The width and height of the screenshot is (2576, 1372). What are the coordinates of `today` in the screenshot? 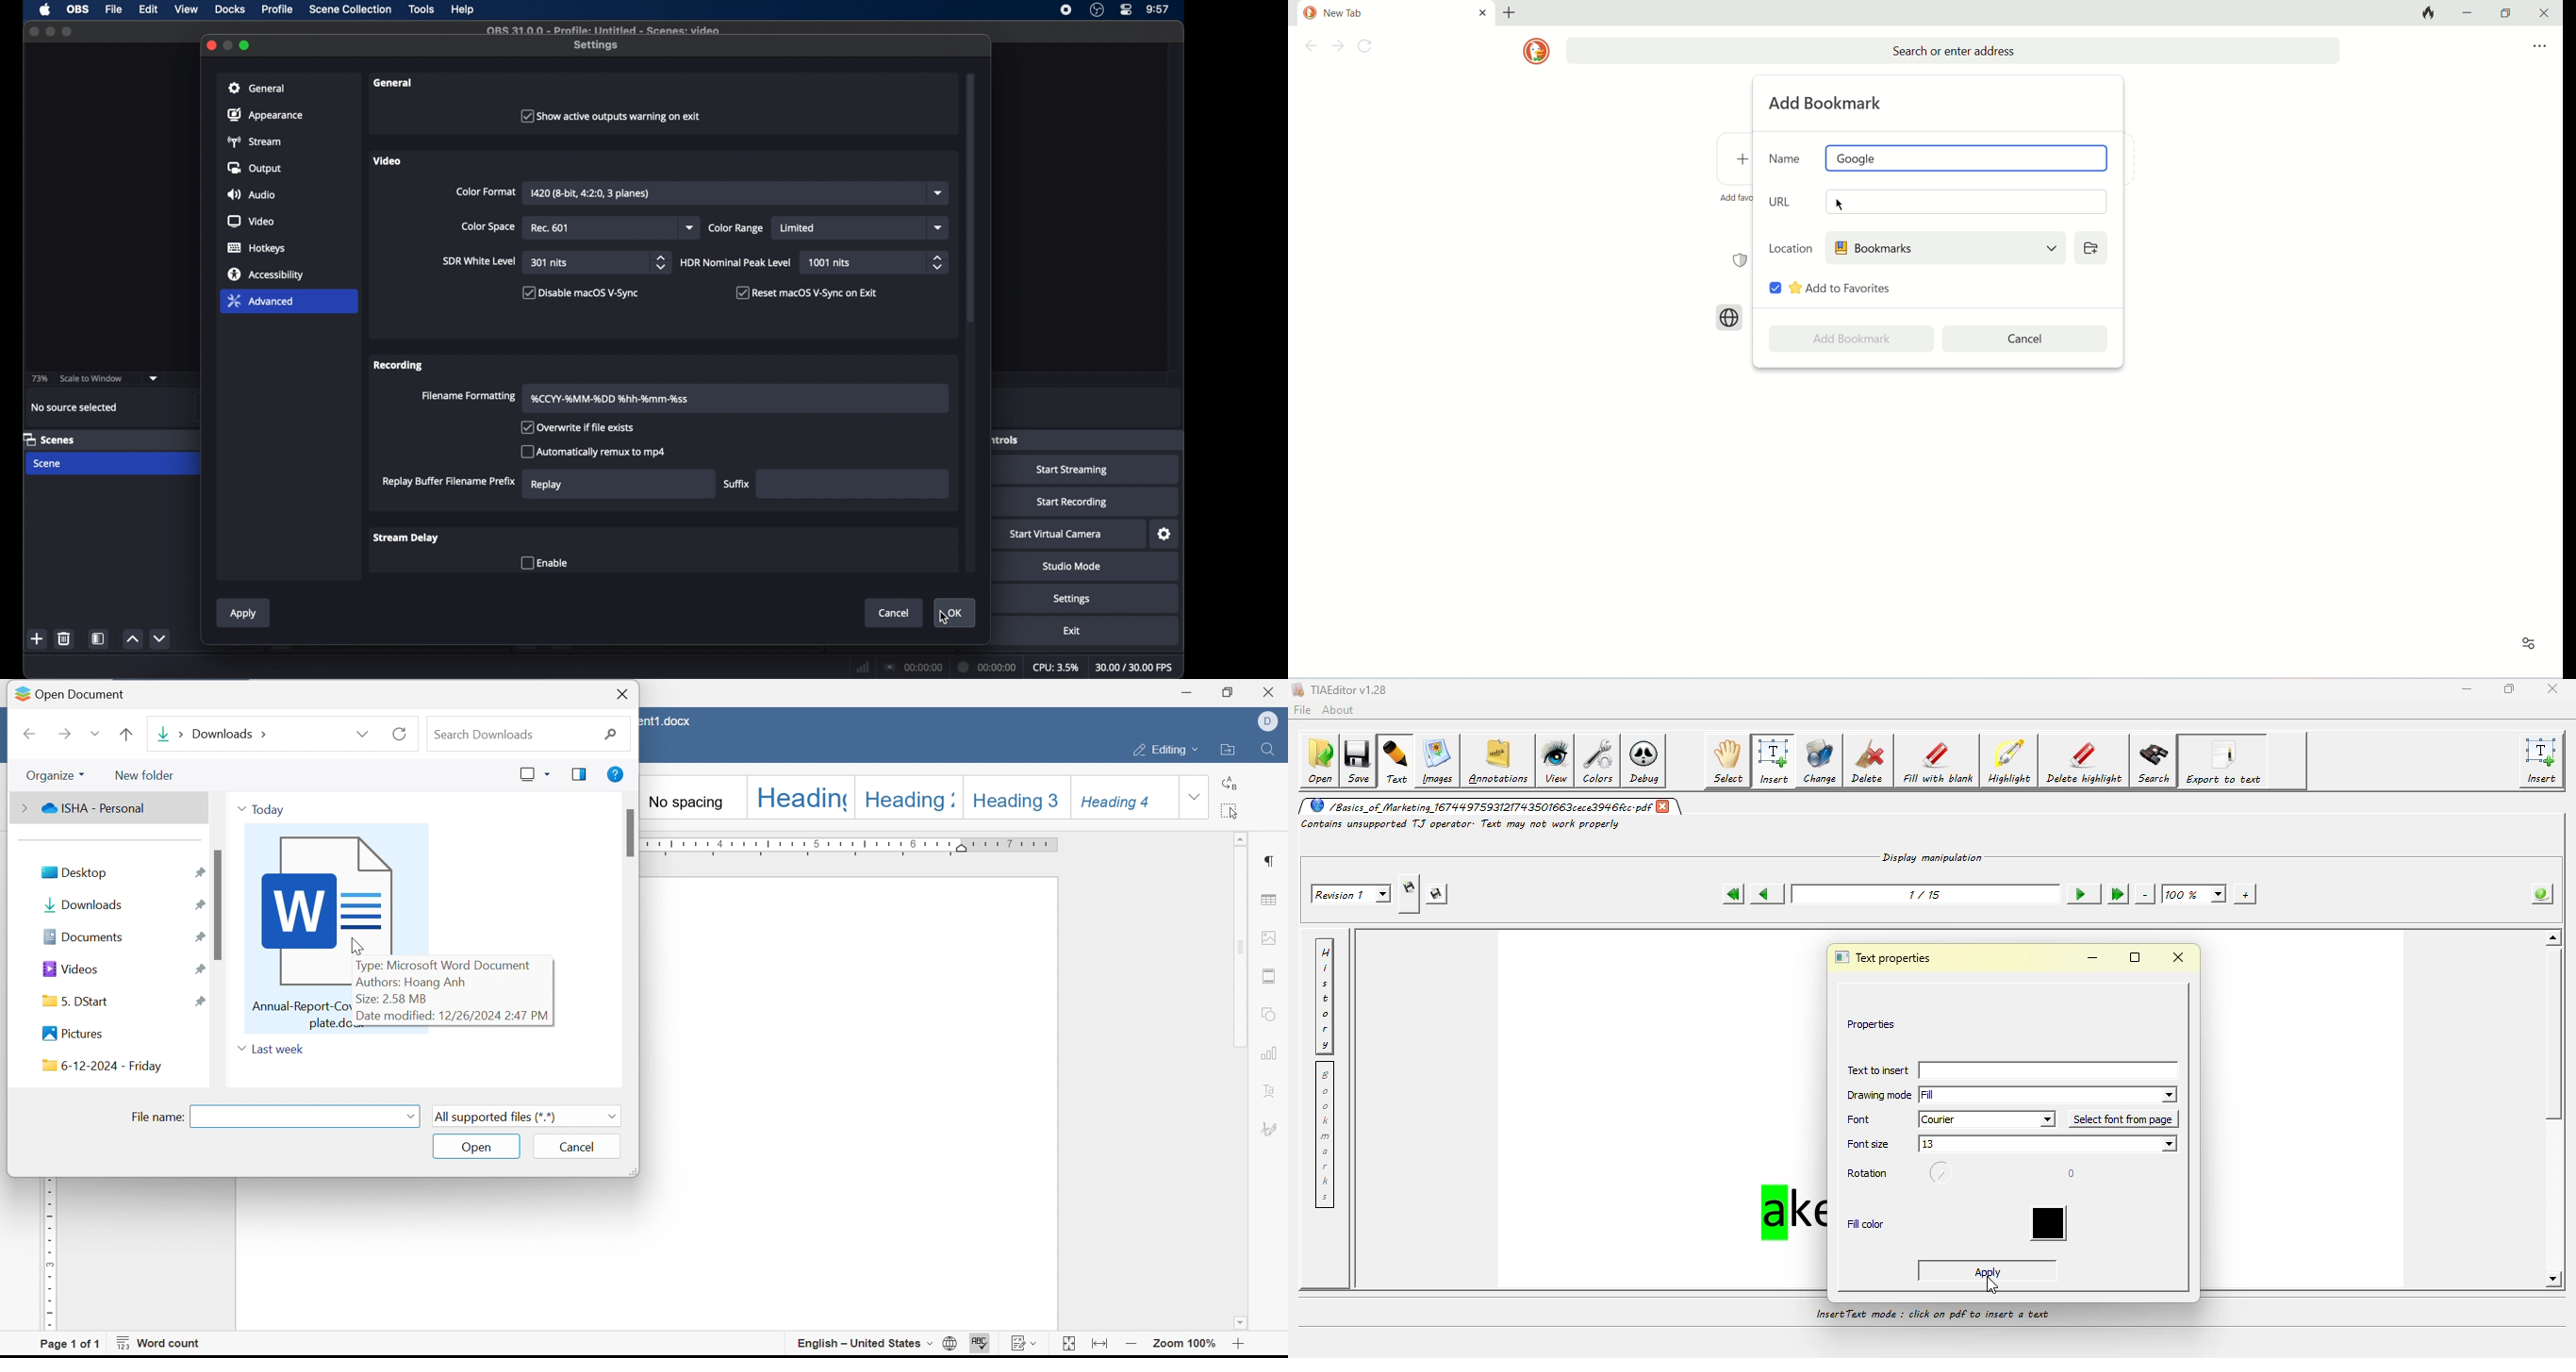 It's located at (261, 811).